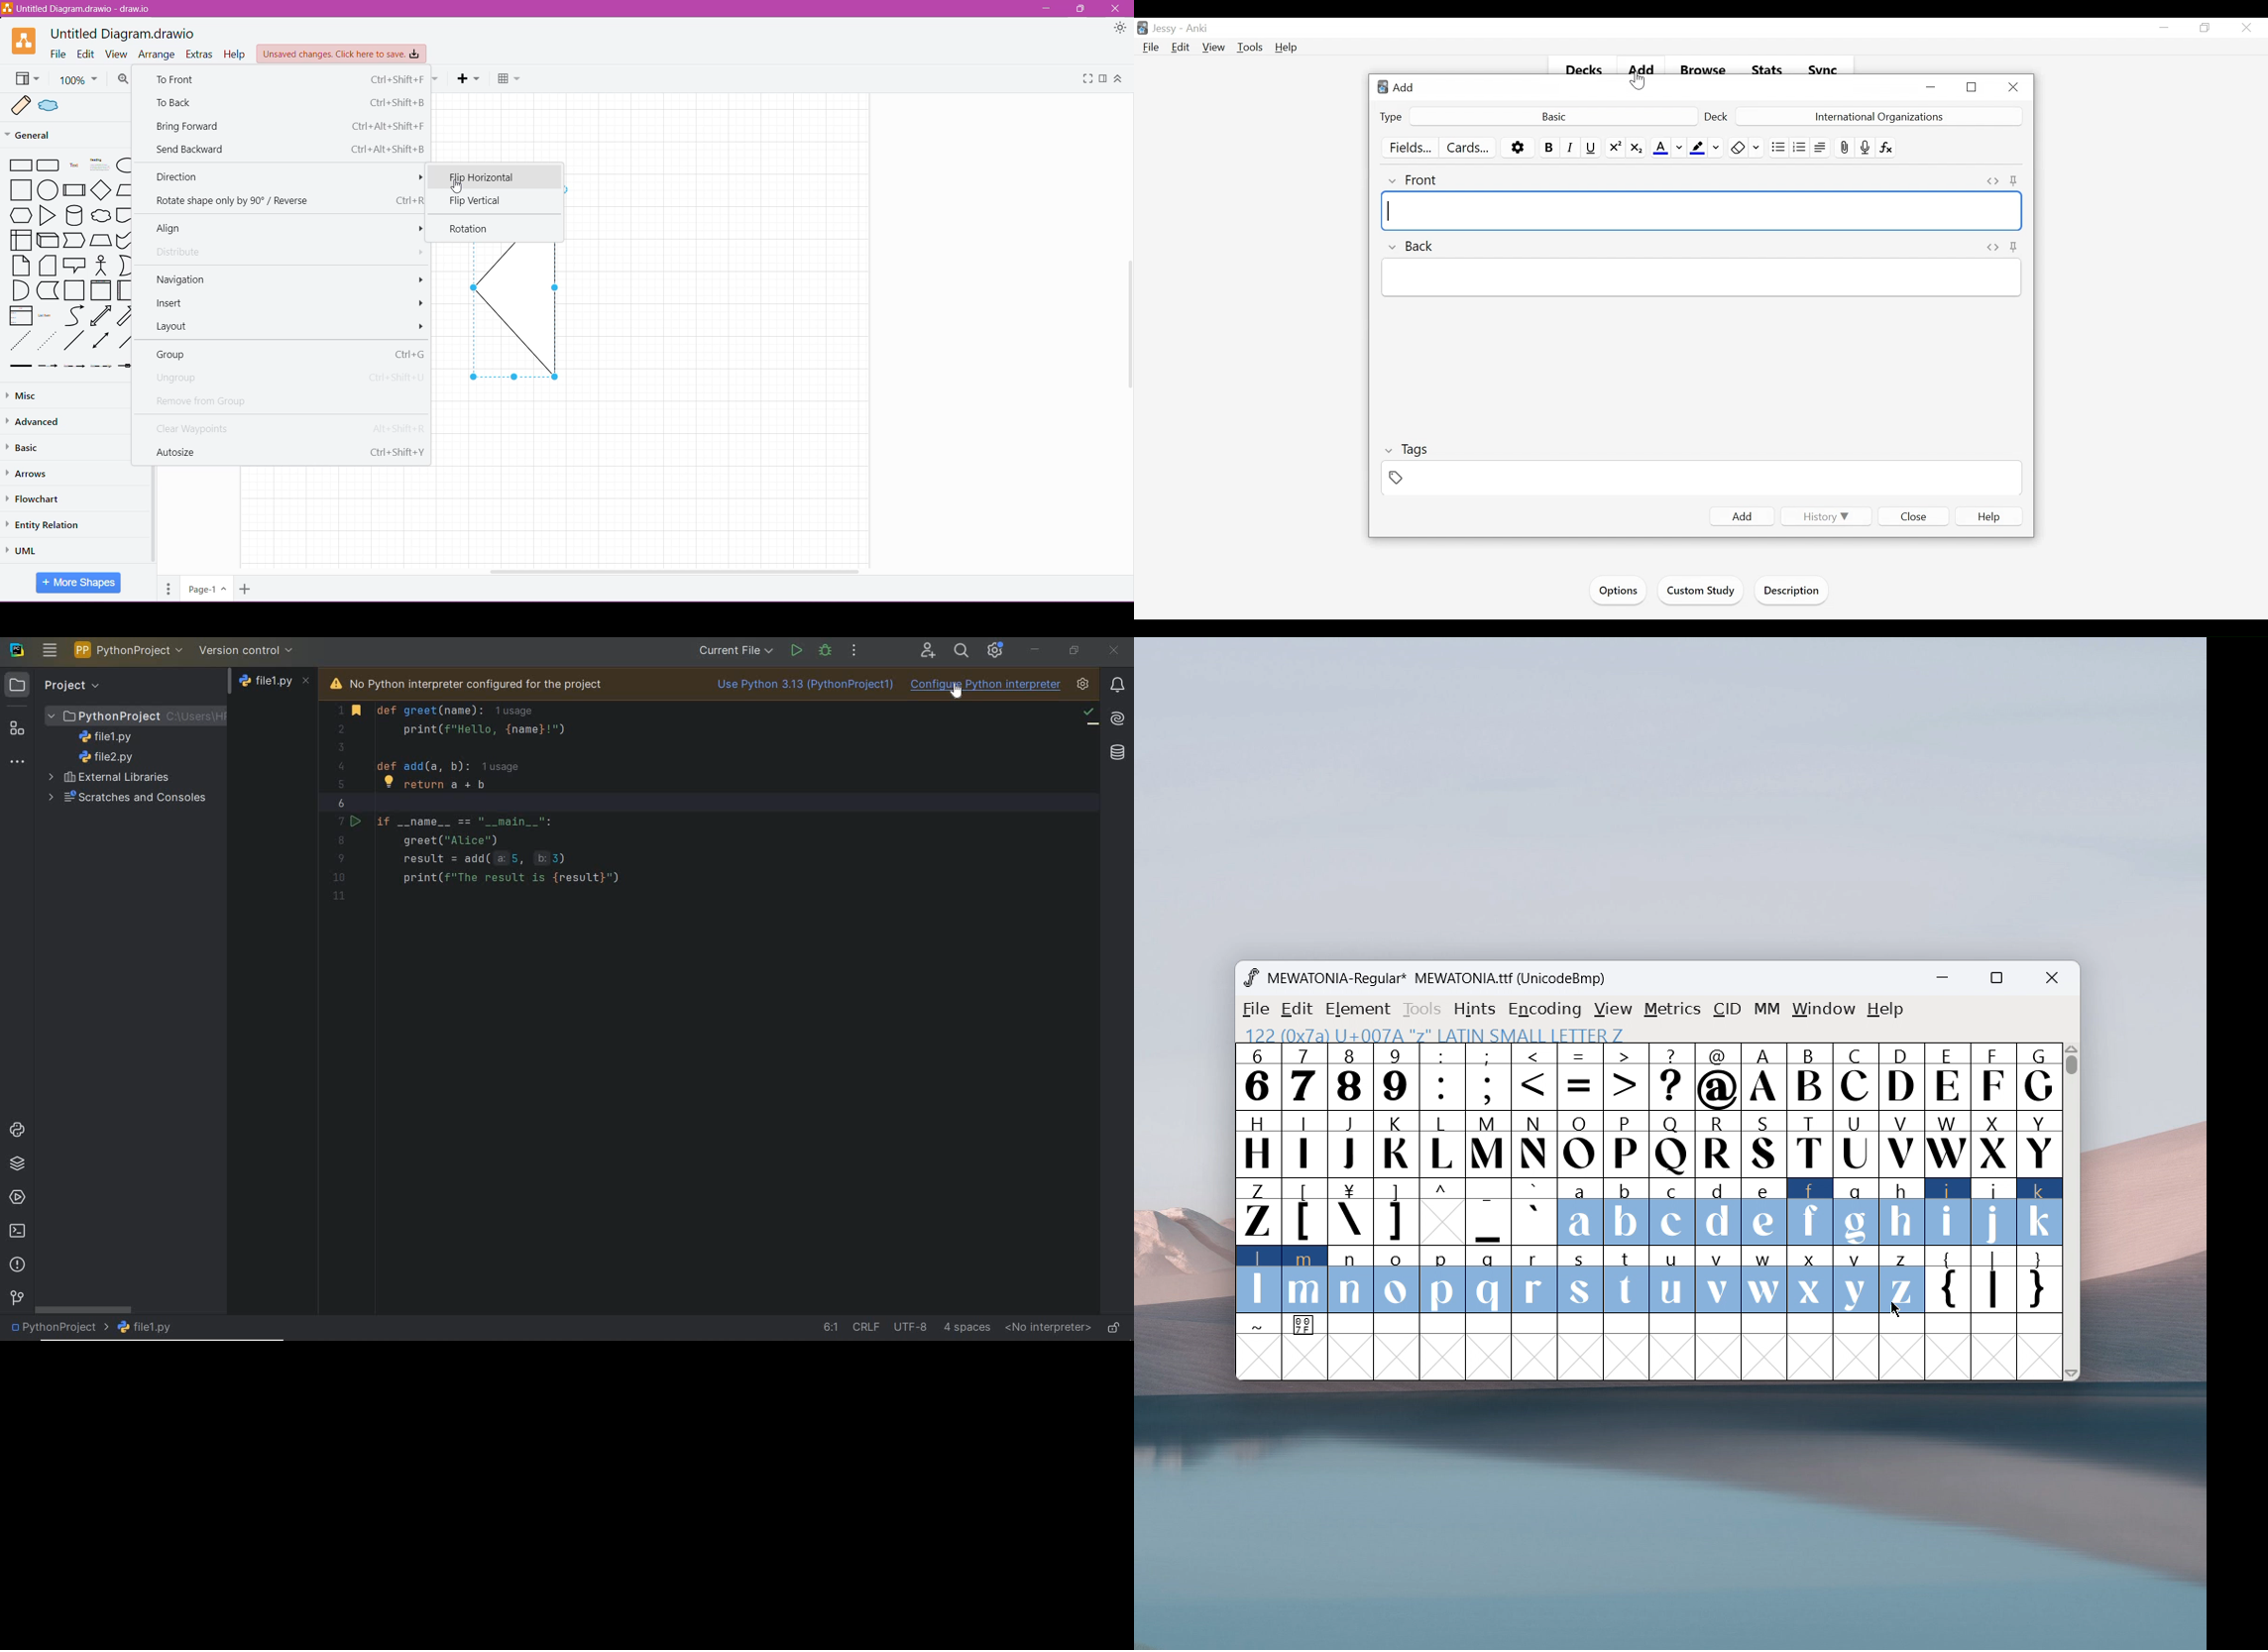 Image resolution: width=2268 pixels, height=1652 pixels. I want to click on T, so click(1811, 1145).